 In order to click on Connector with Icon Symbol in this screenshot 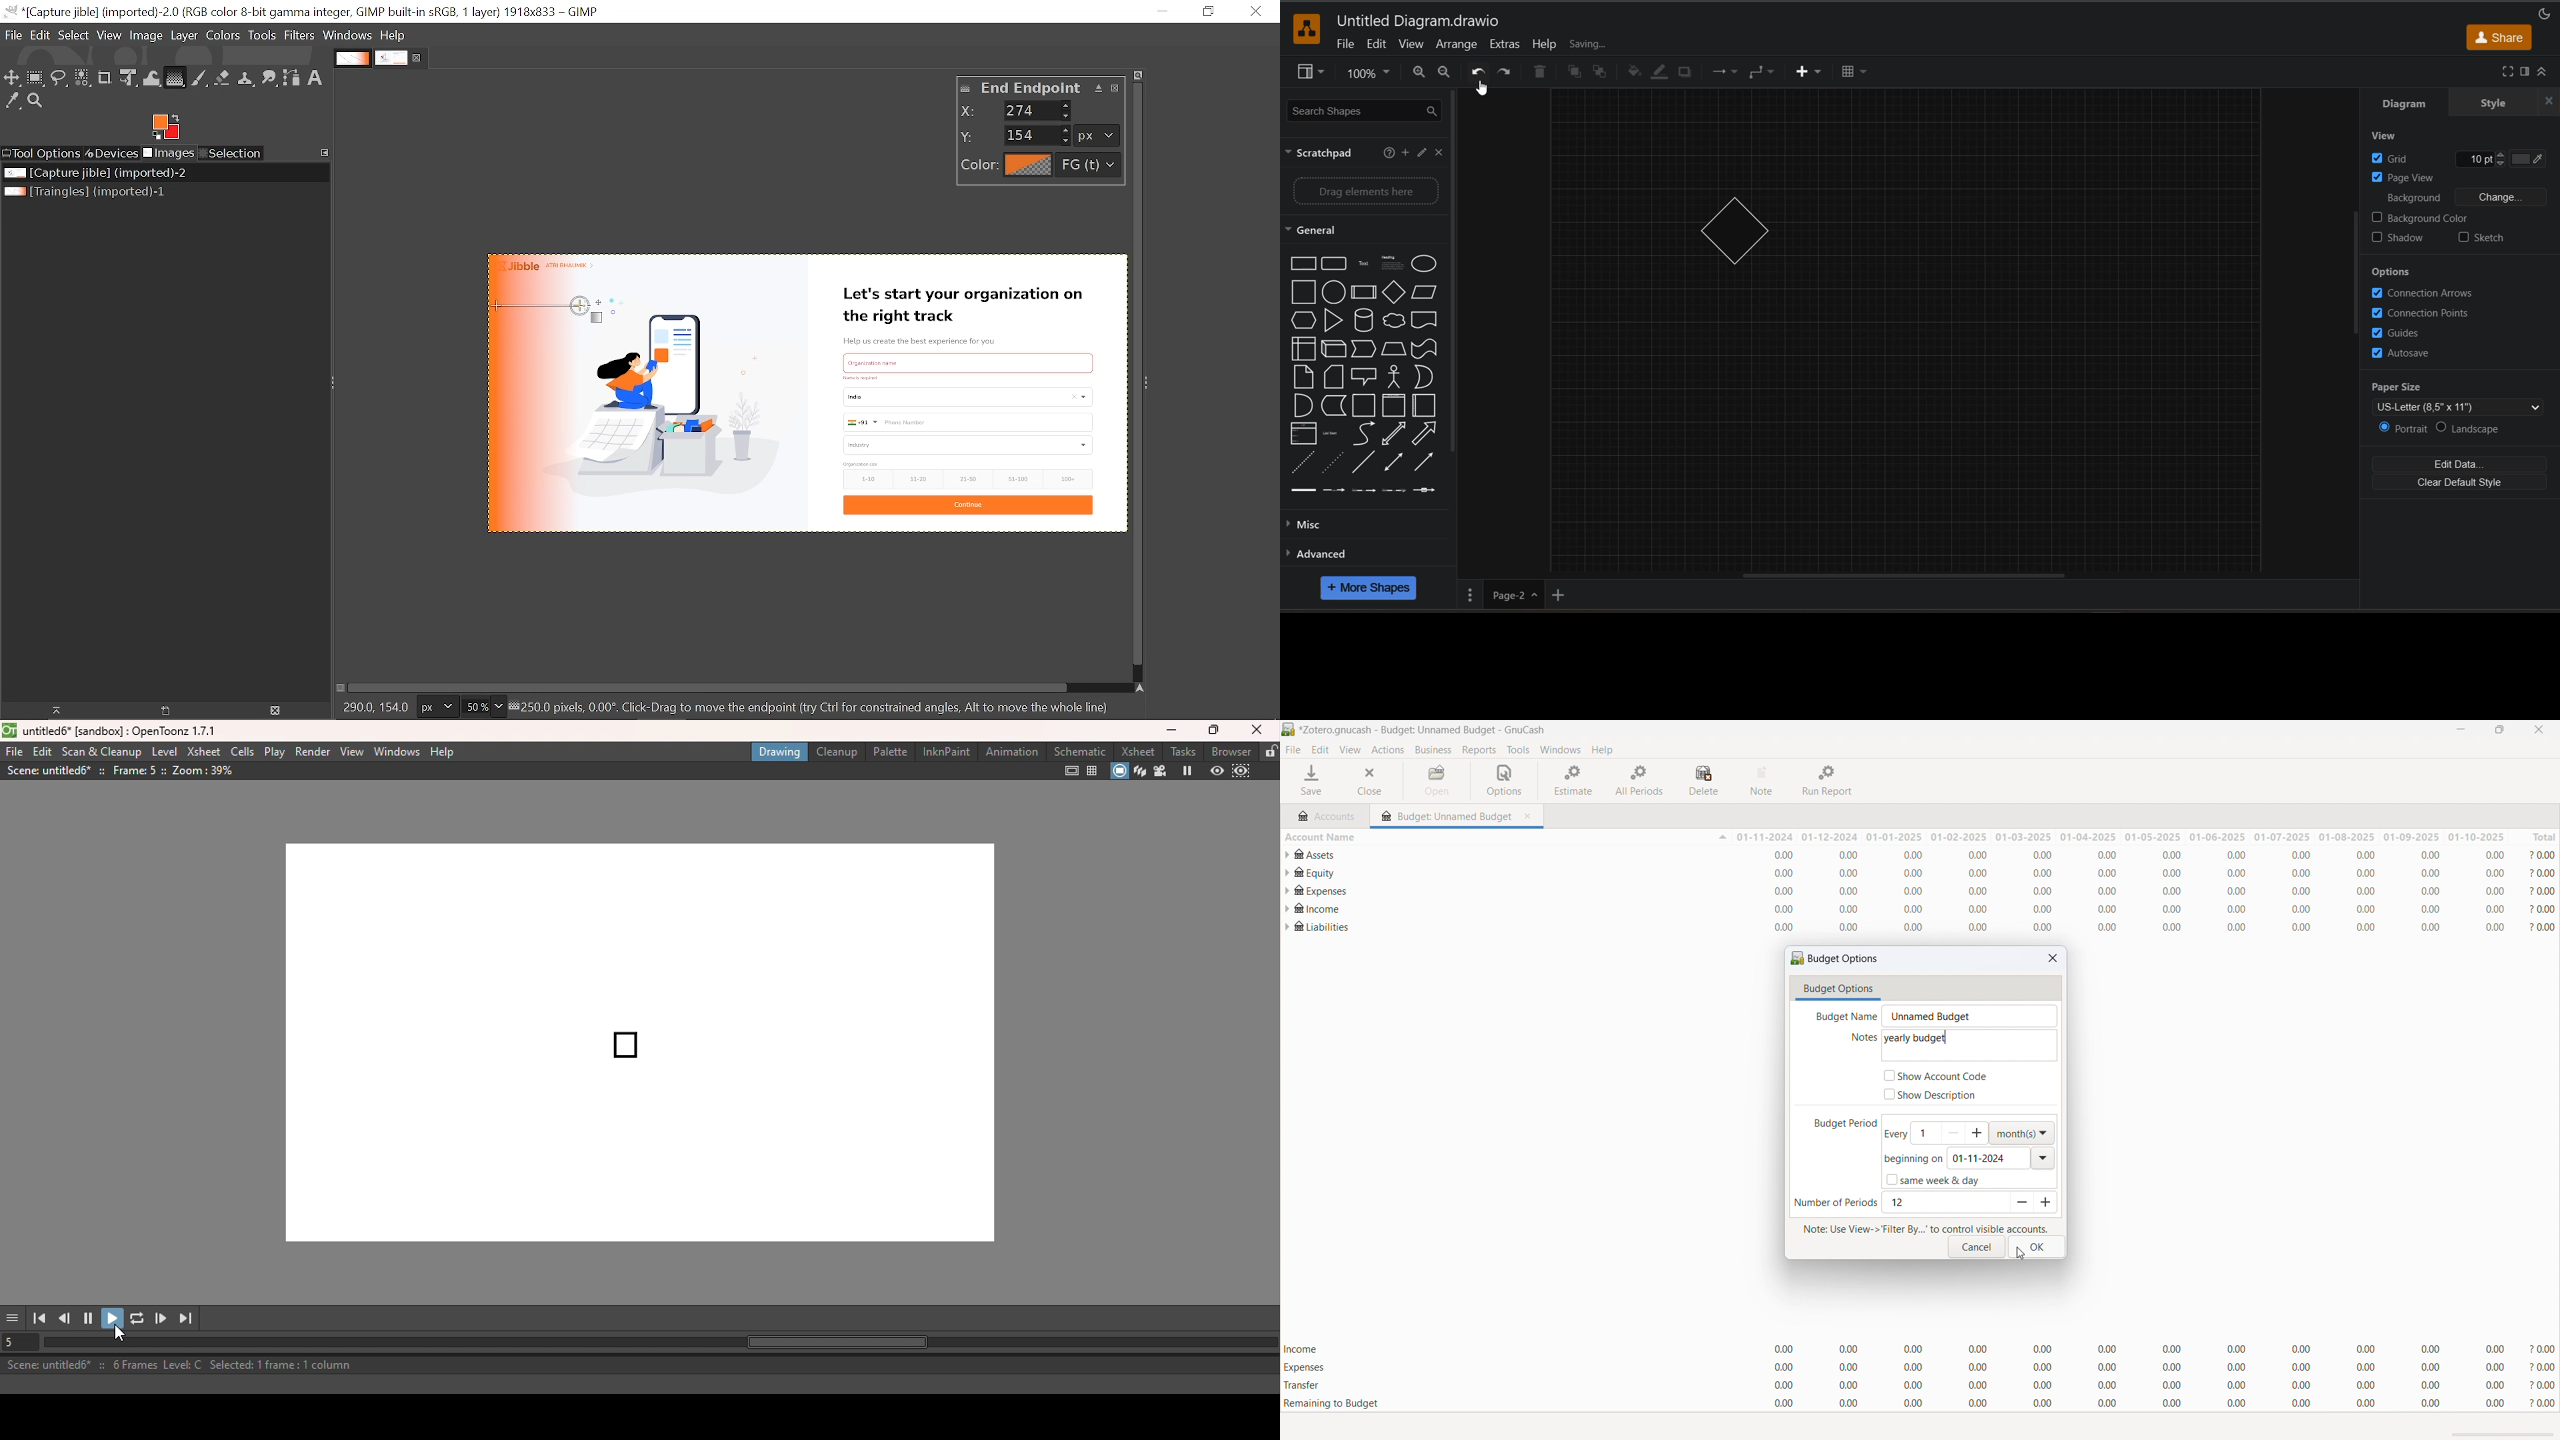, I will do `click(1425, 490)`.